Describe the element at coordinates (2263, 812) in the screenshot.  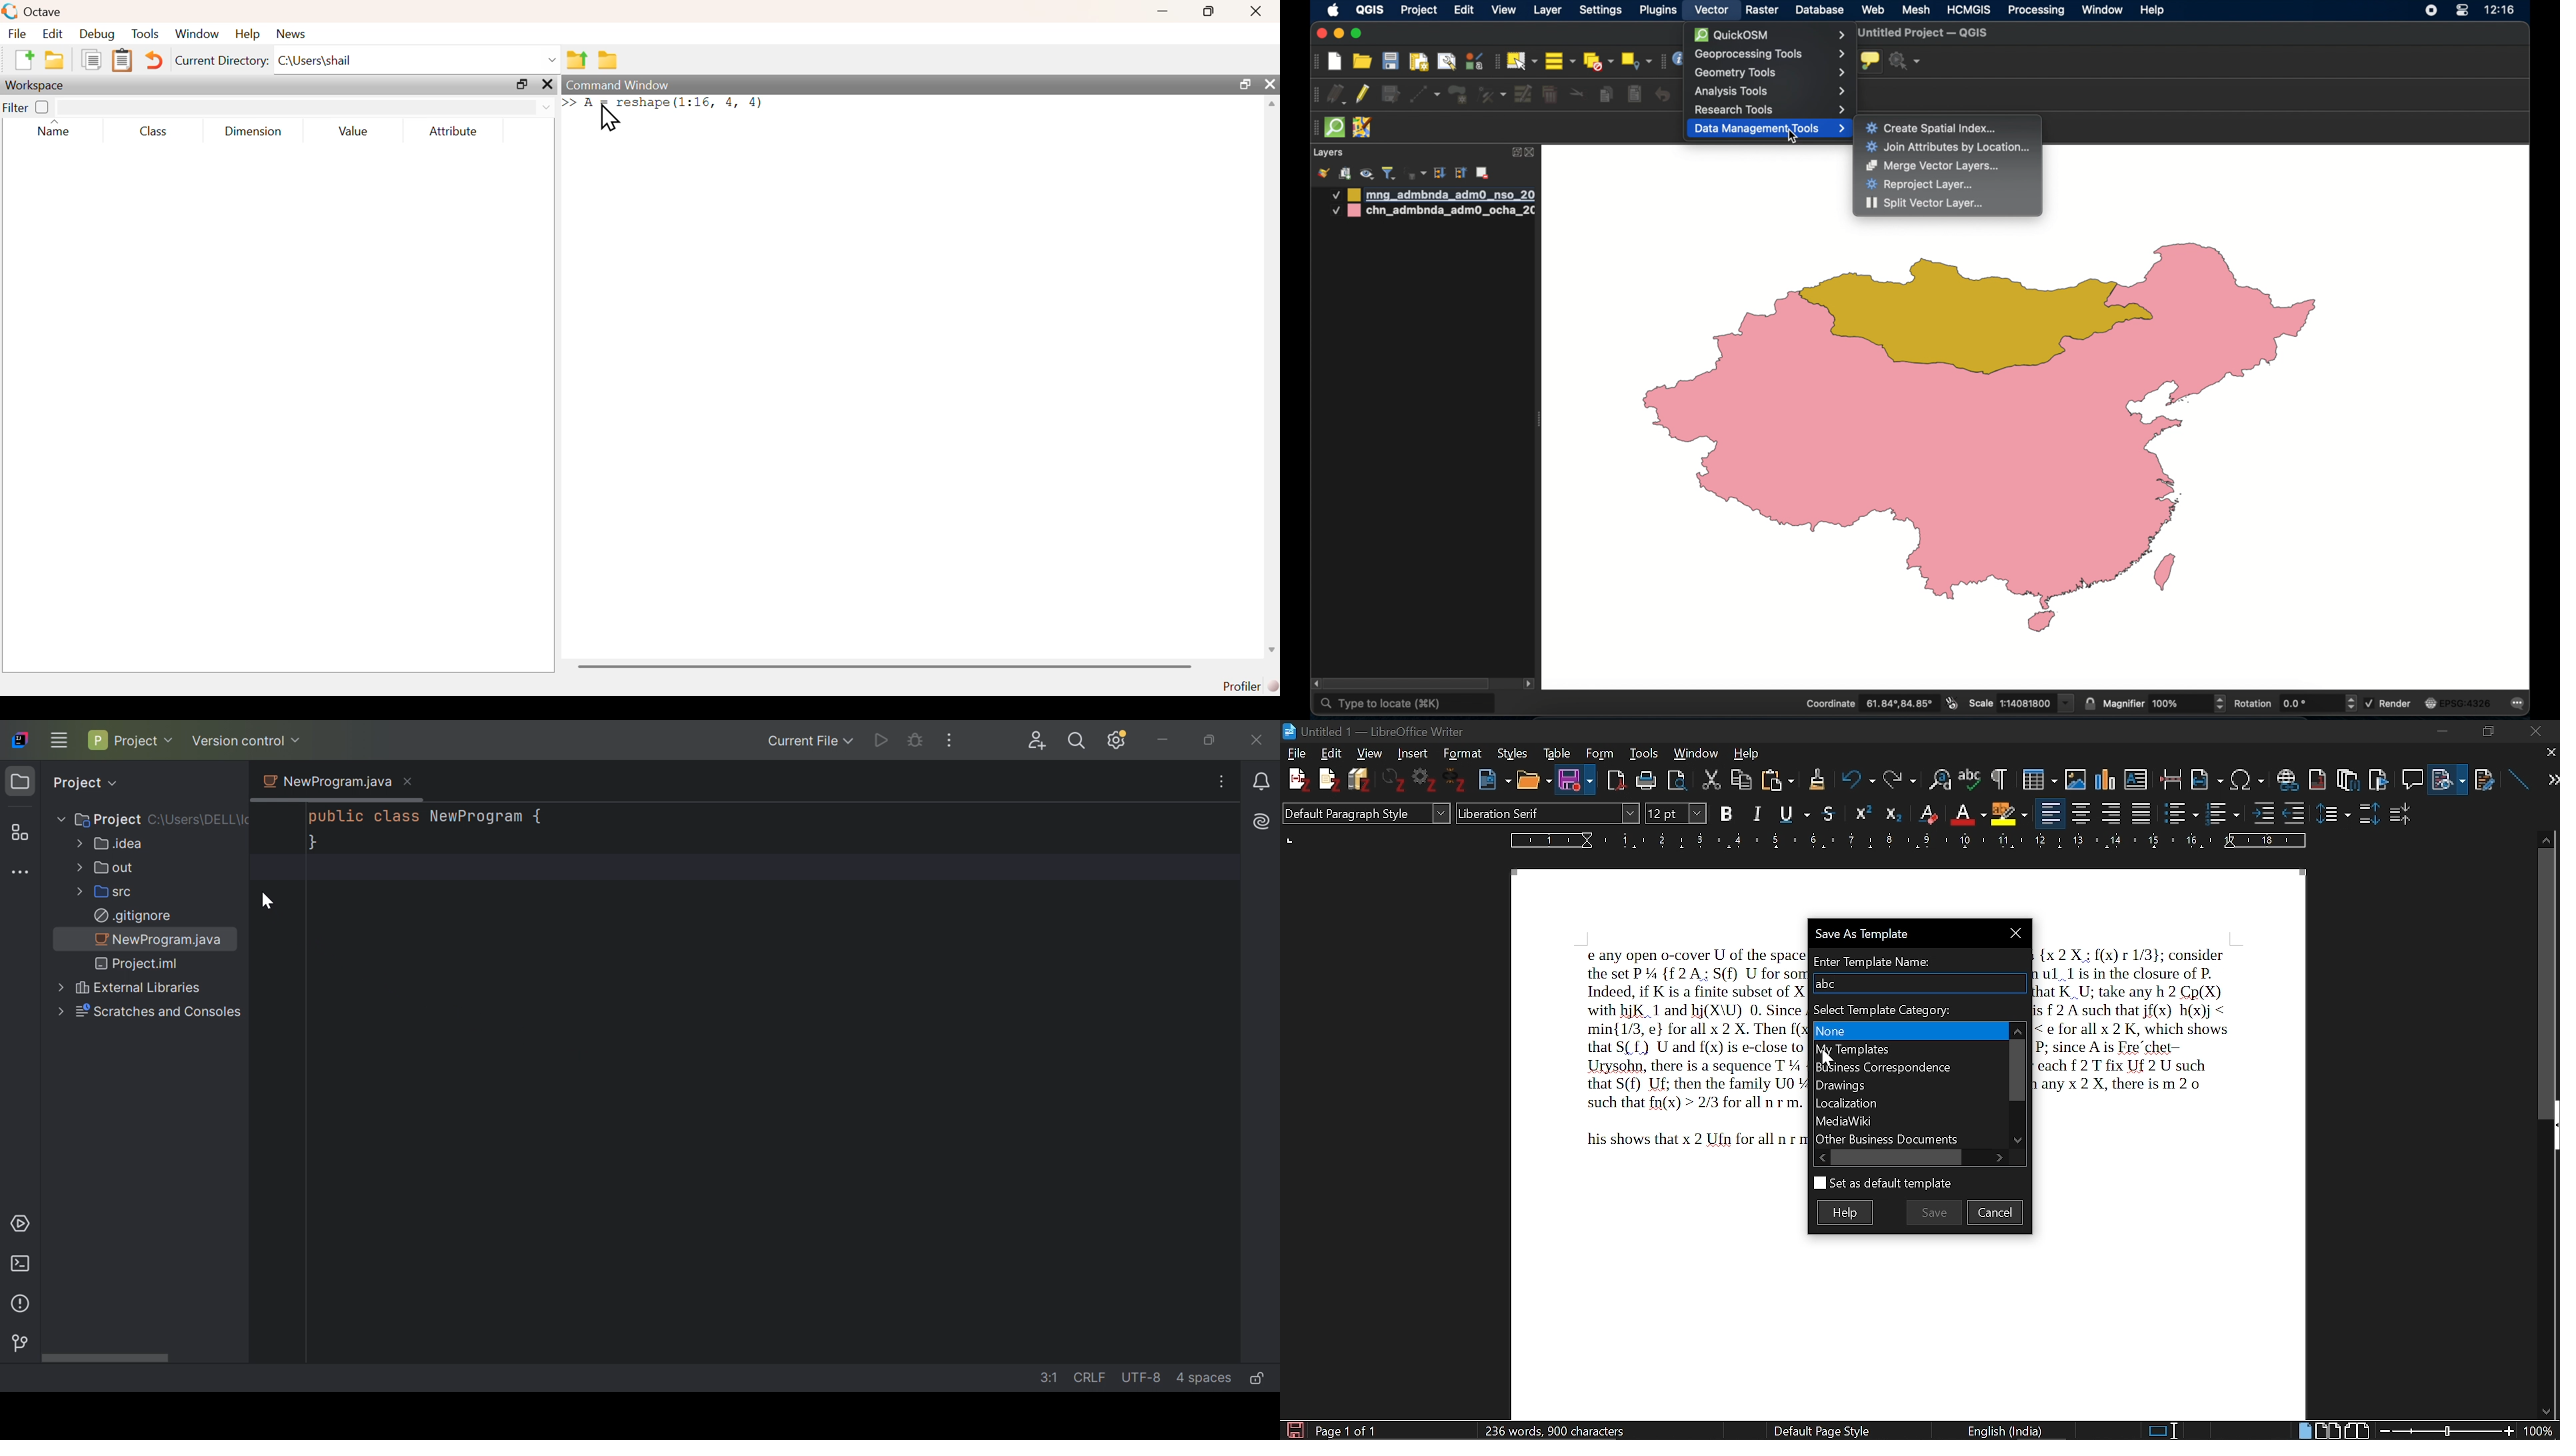
I see `` at that location.